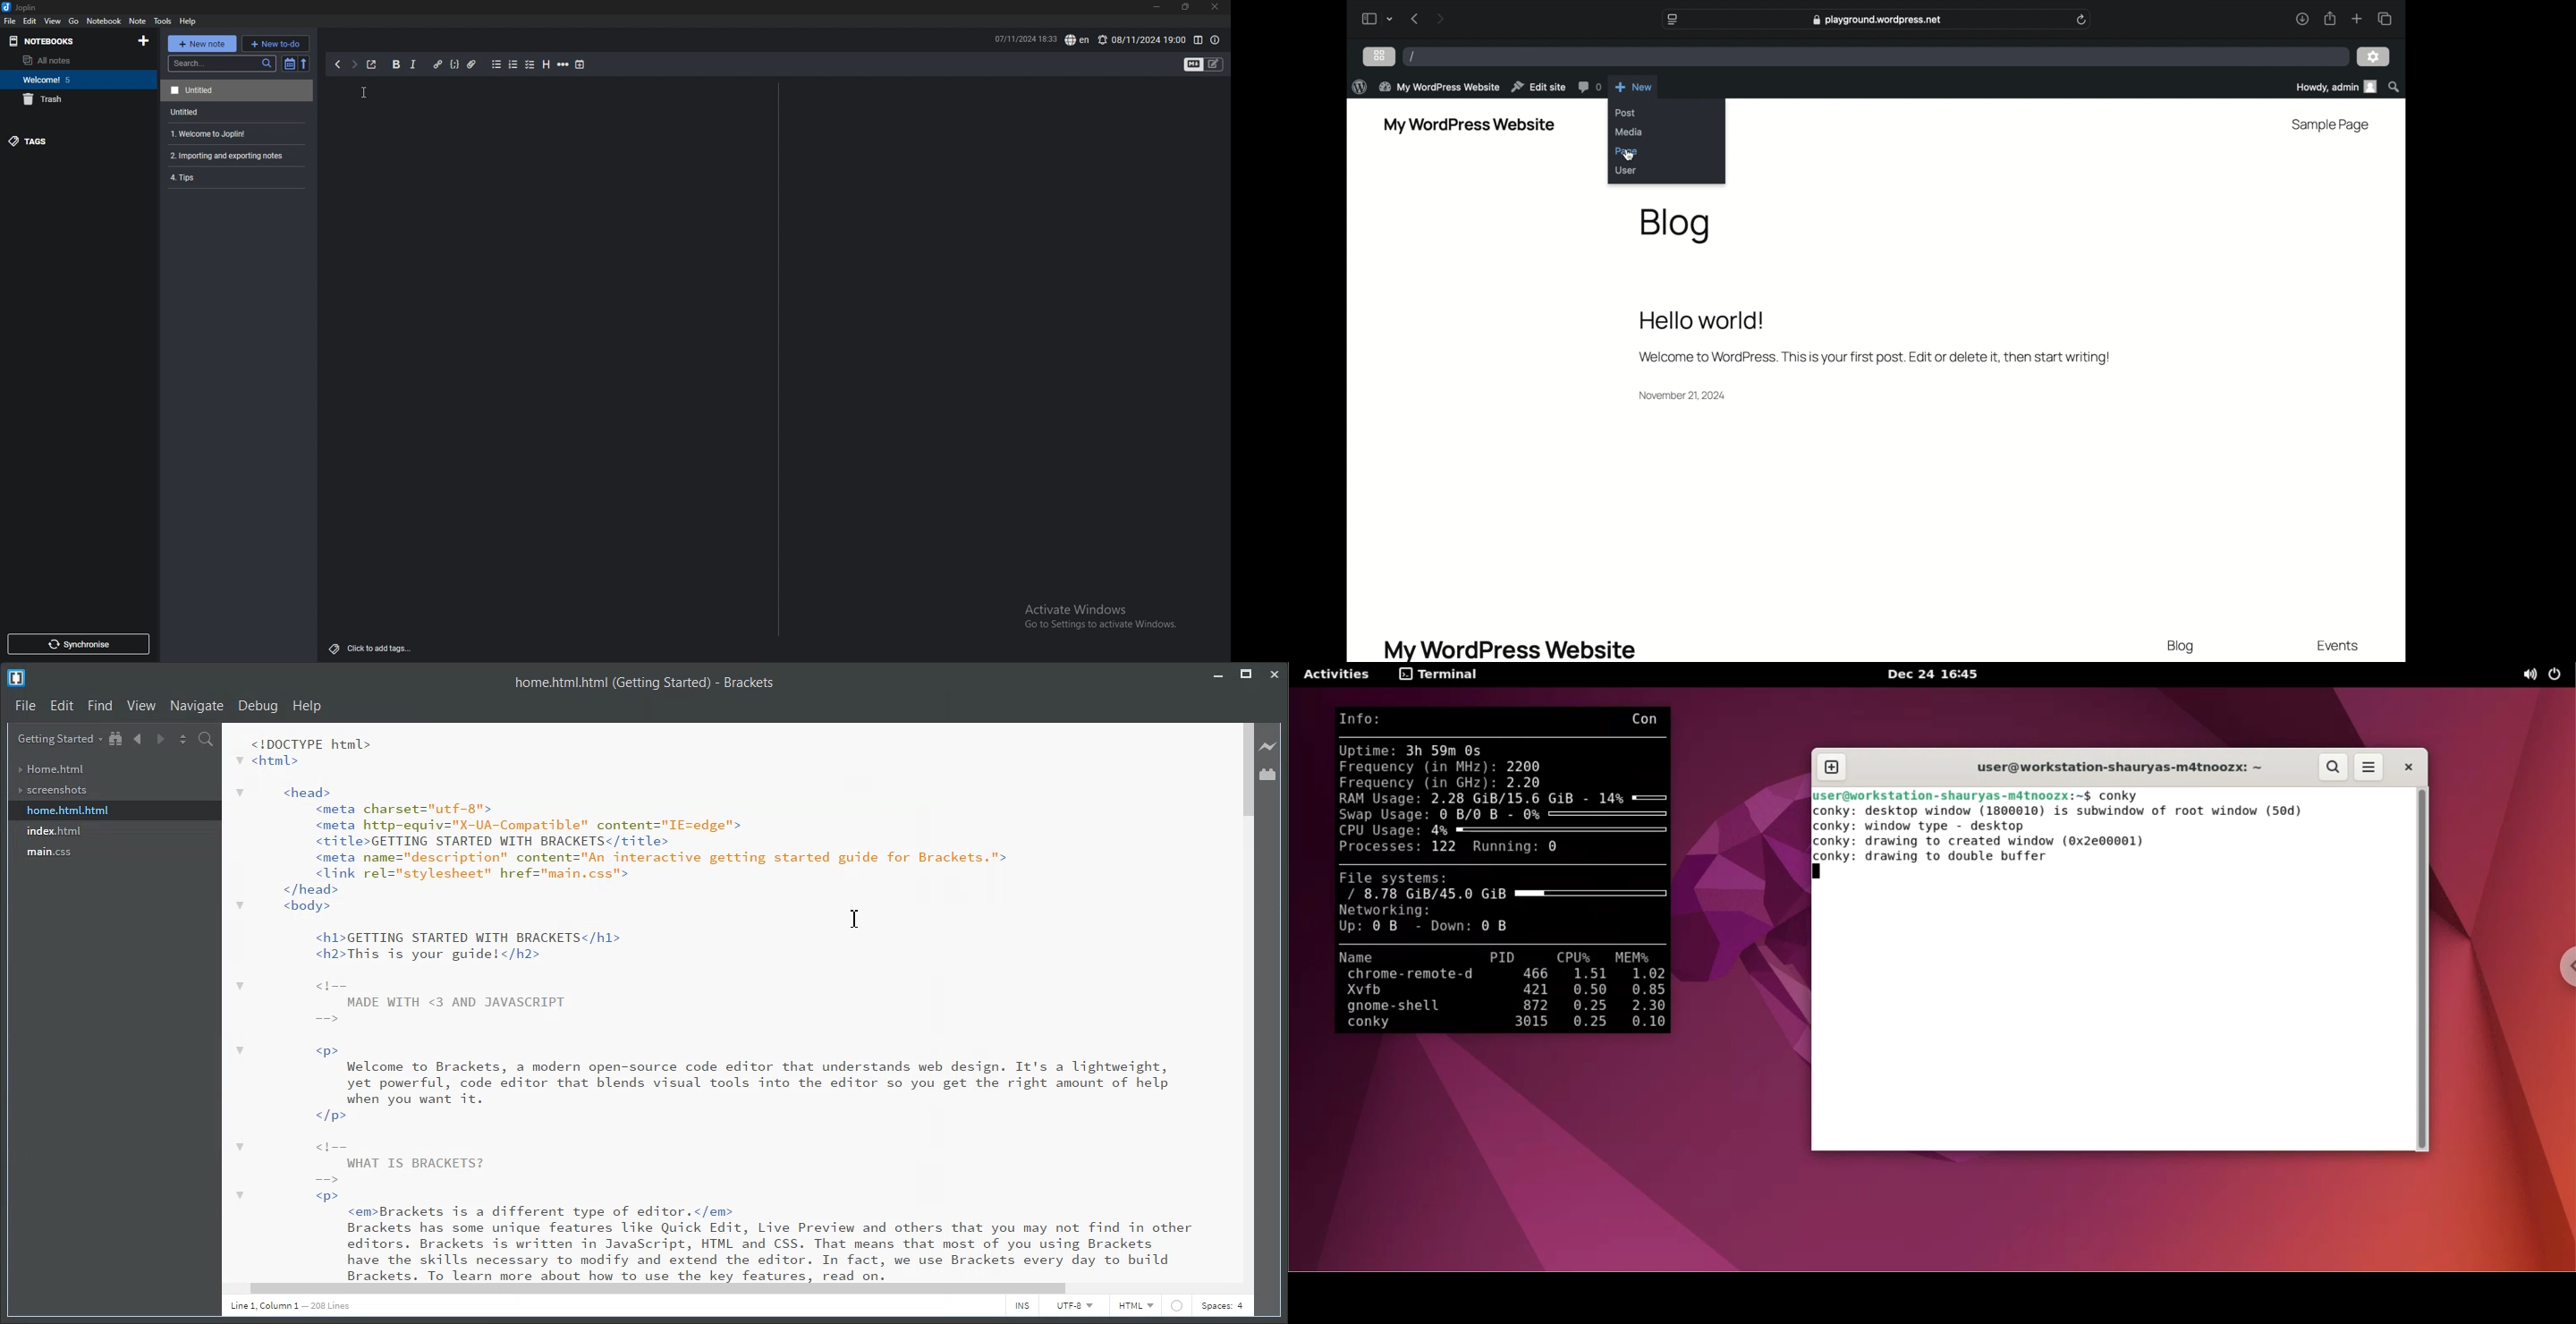 This screenshot has width=2576, height=1344. Describe the element at coordinates (10, 21) in the screenshot. I see `file` at that location.